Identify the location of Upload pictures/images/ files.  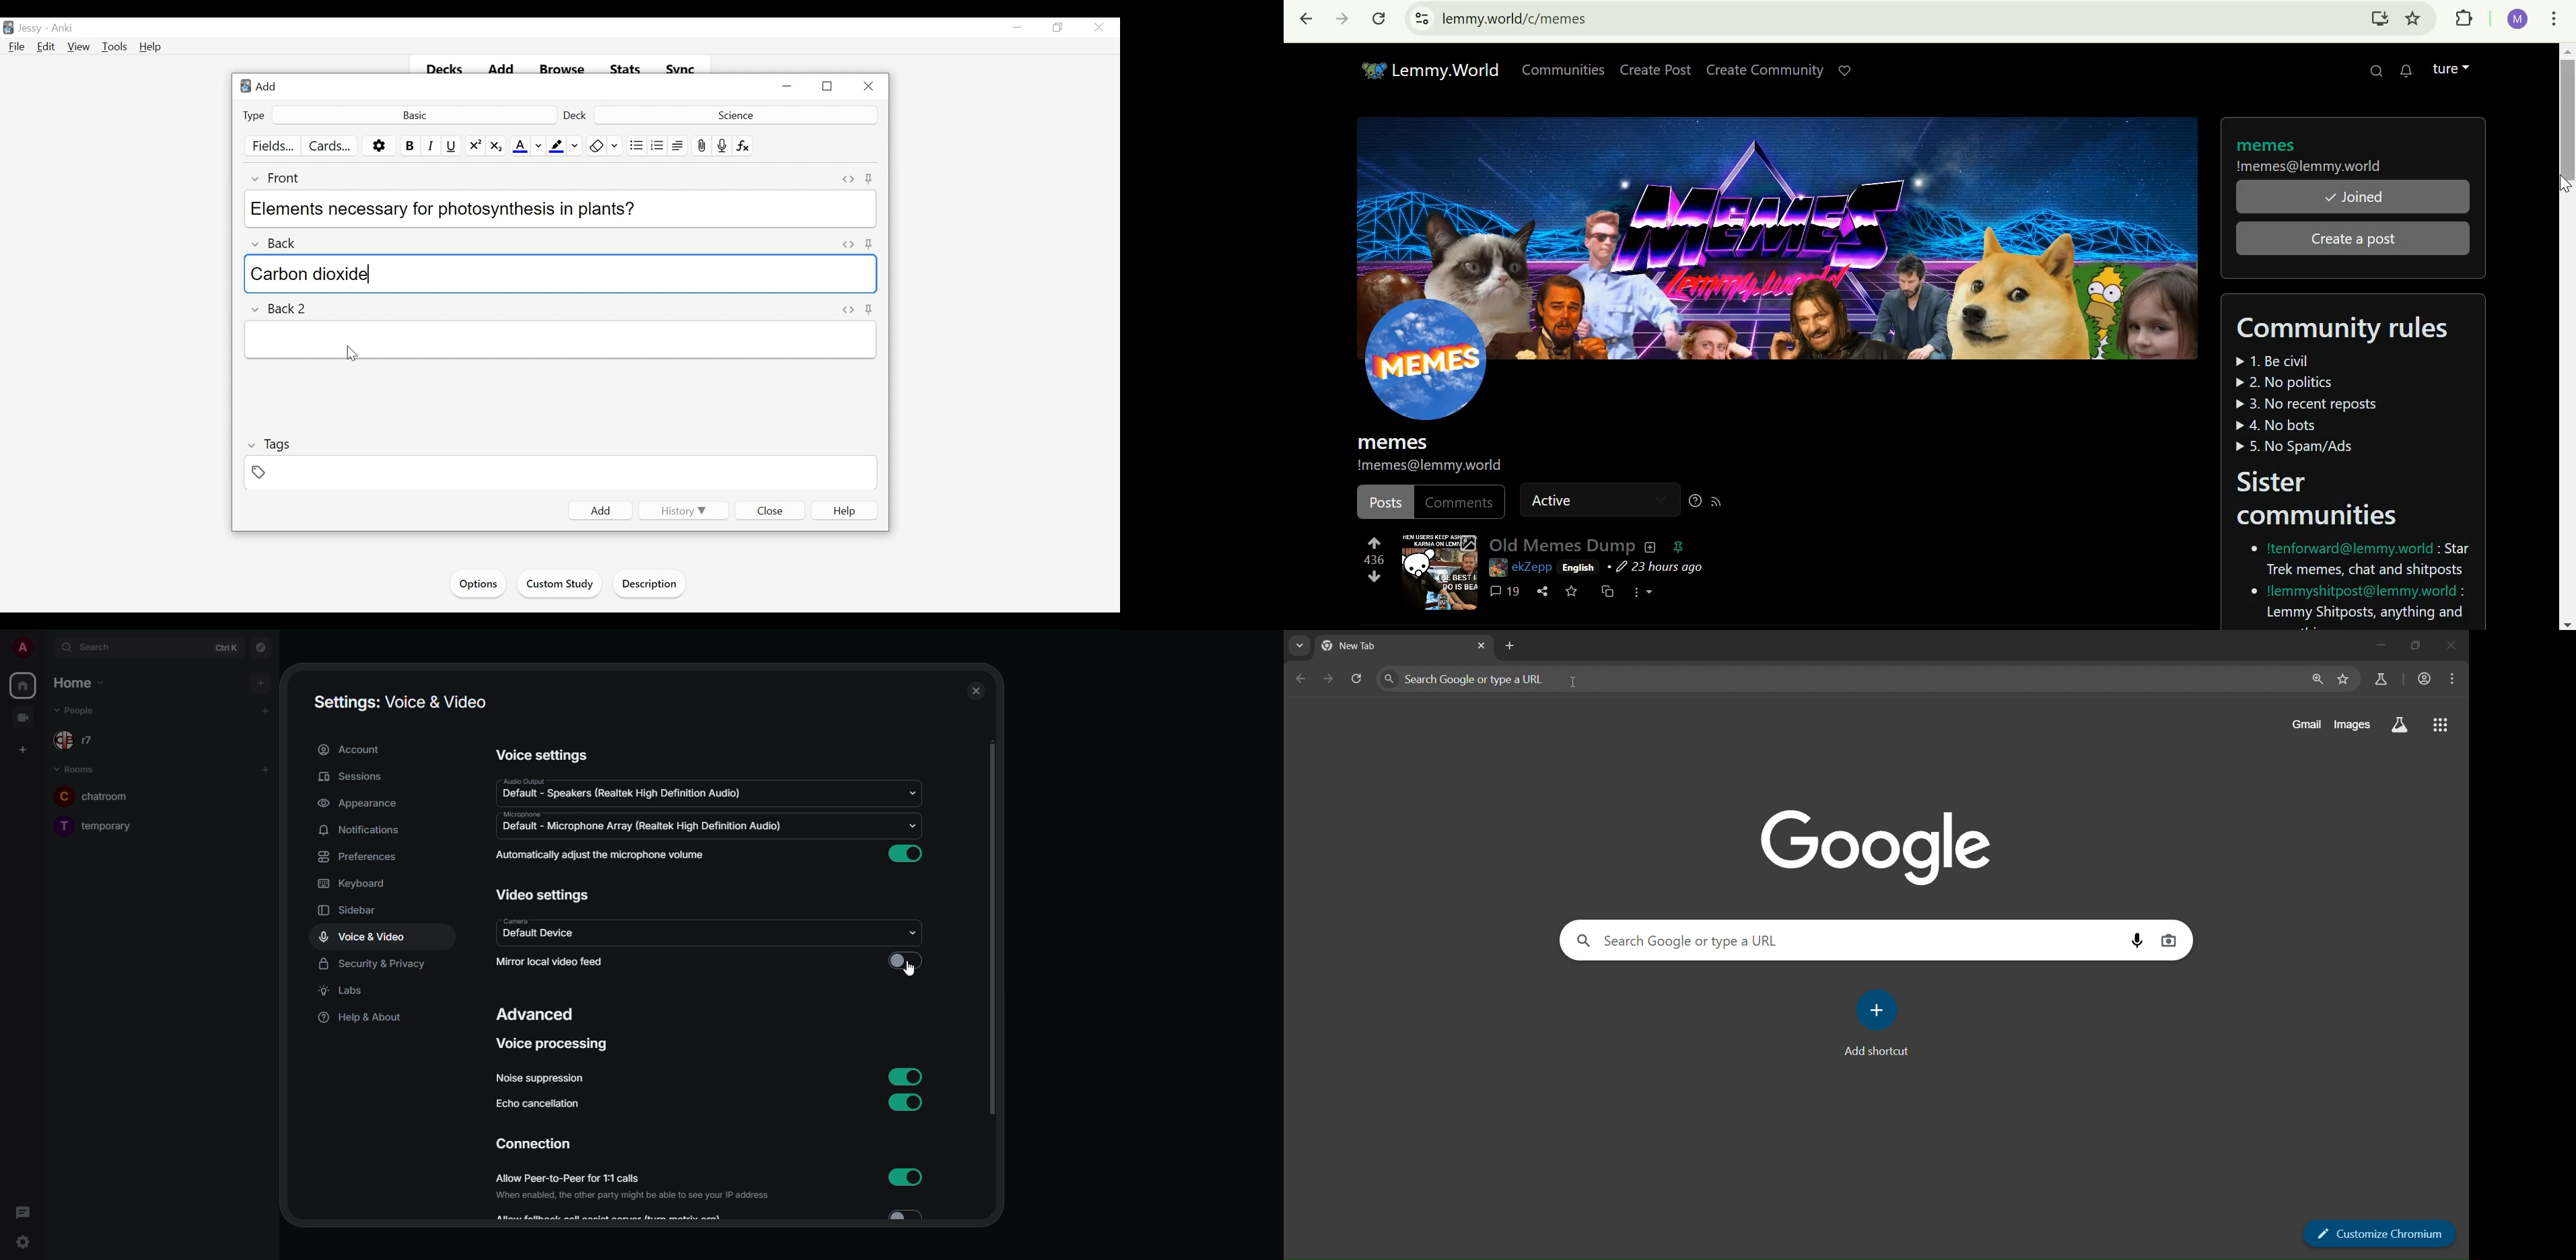
(701, 146).